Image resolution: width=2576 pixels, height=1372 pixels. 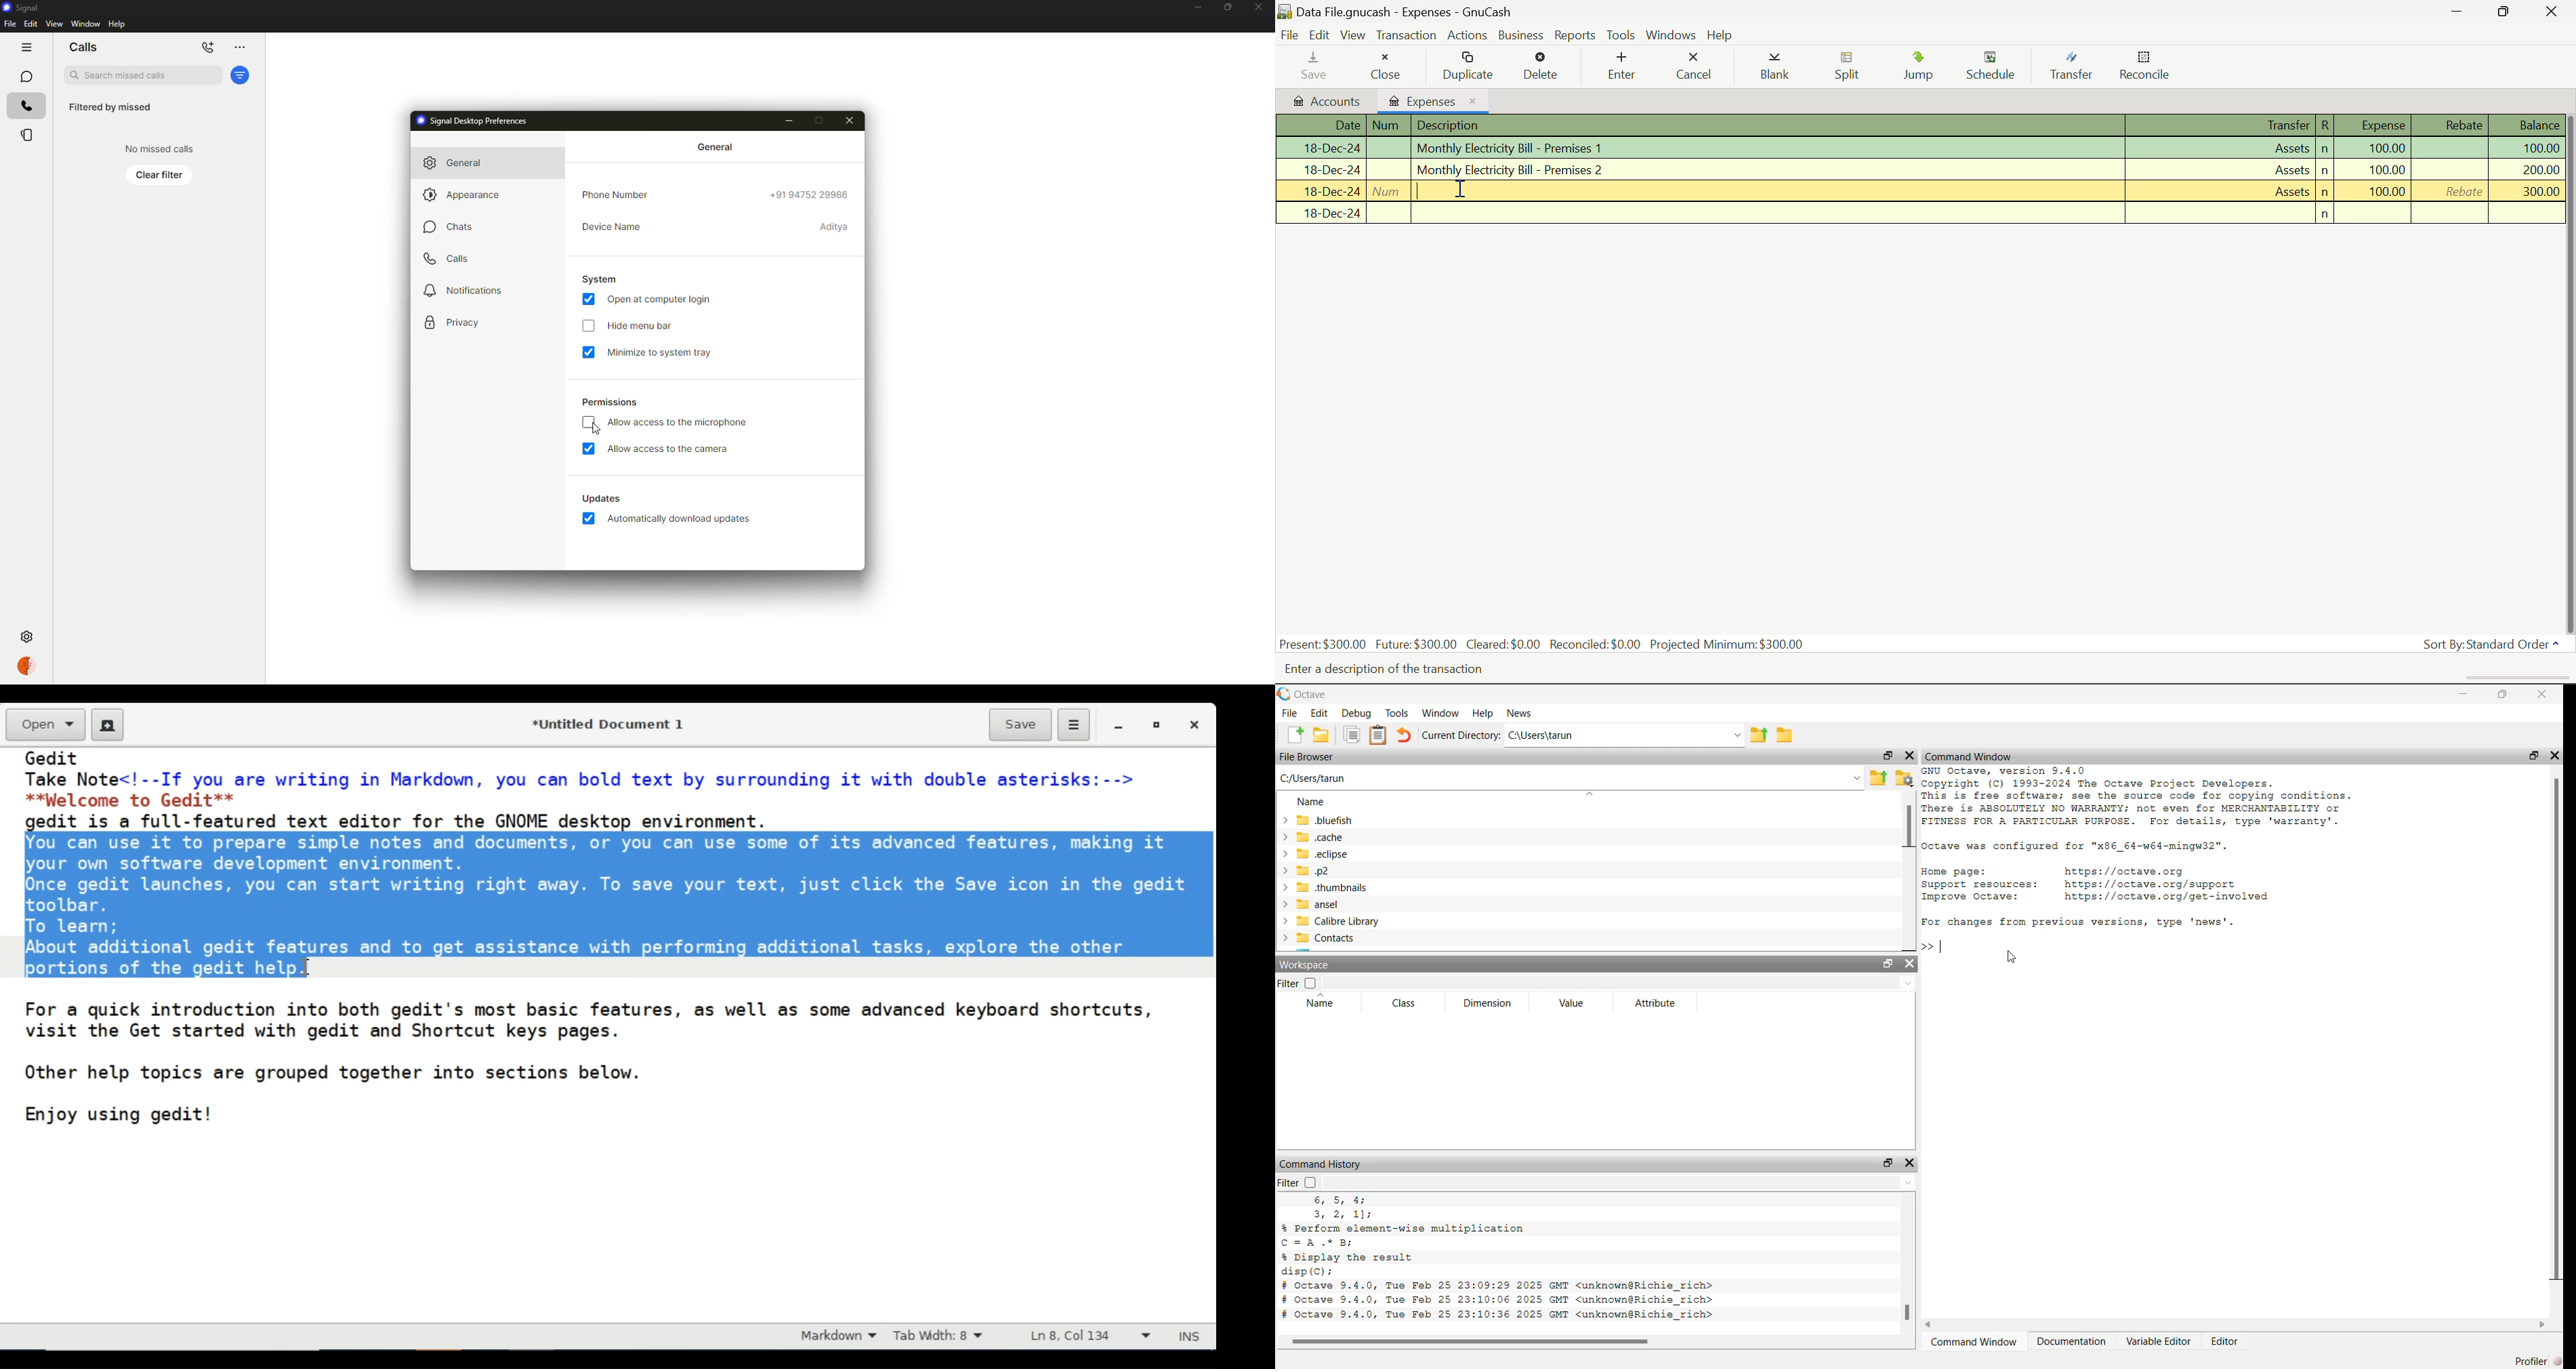 What do you see at coordinates (2151, 68) in the screenshot?
I see `Reconcile` at bounding box center [2151, 68].